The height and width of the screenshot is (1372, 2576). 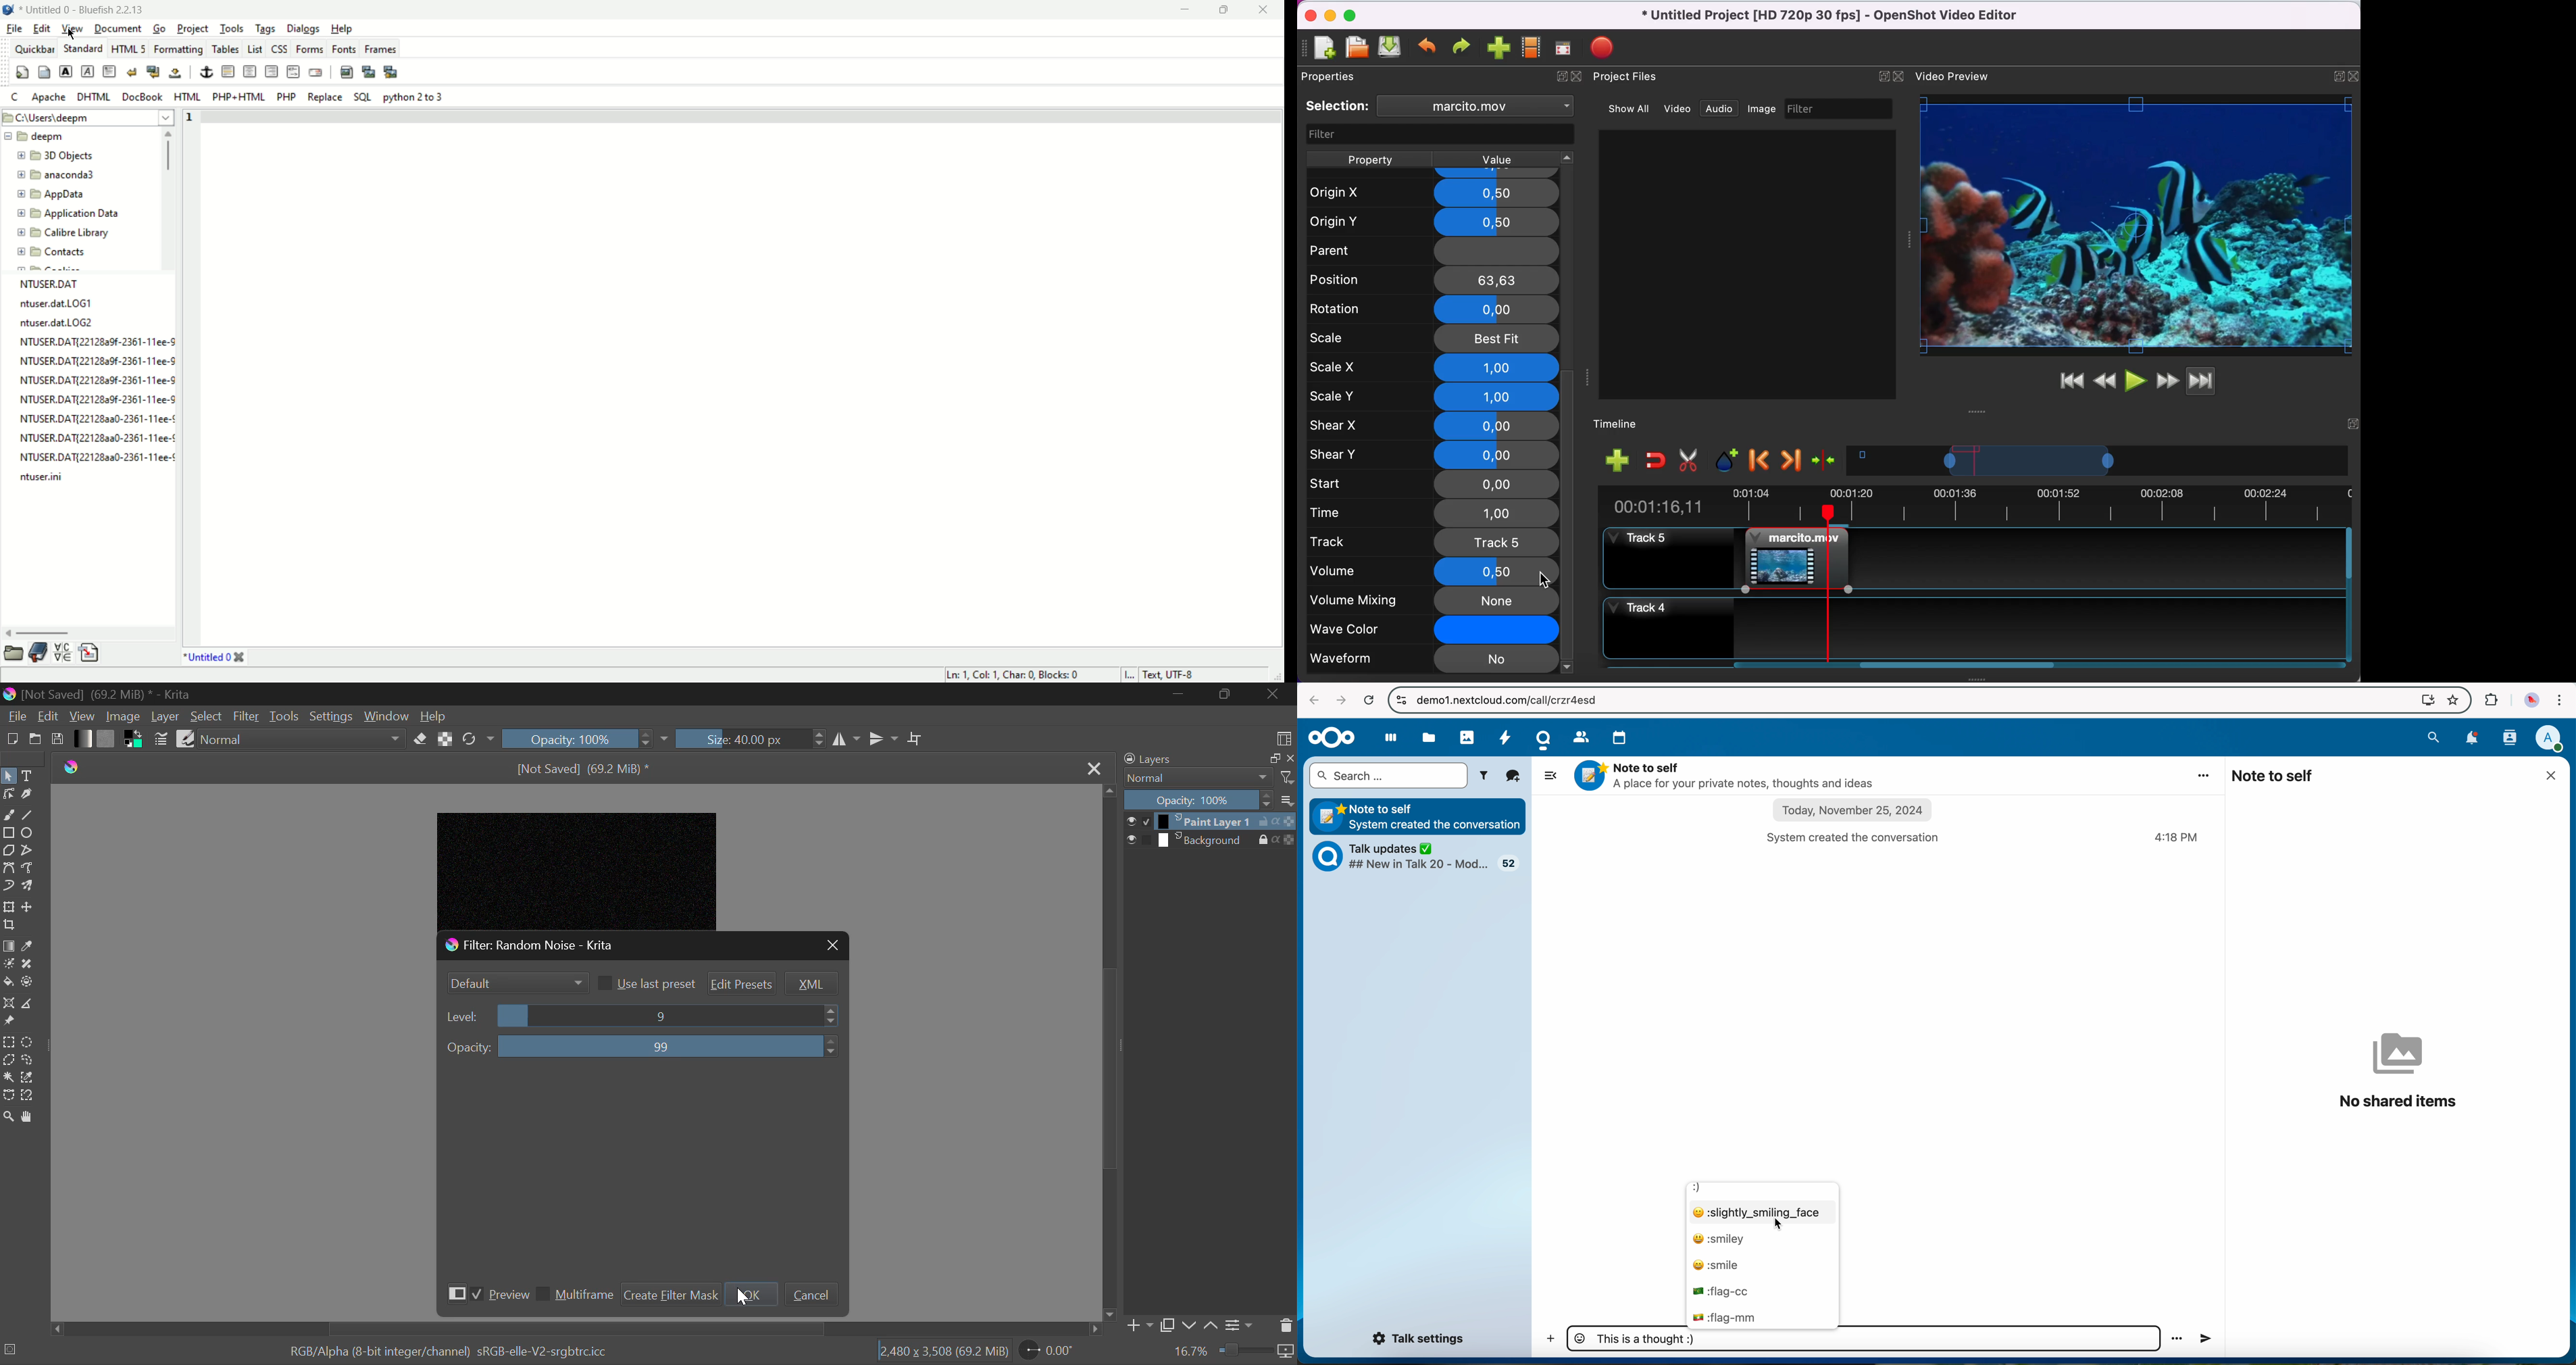 I want to click on CSS, so click(x=278, y=48).